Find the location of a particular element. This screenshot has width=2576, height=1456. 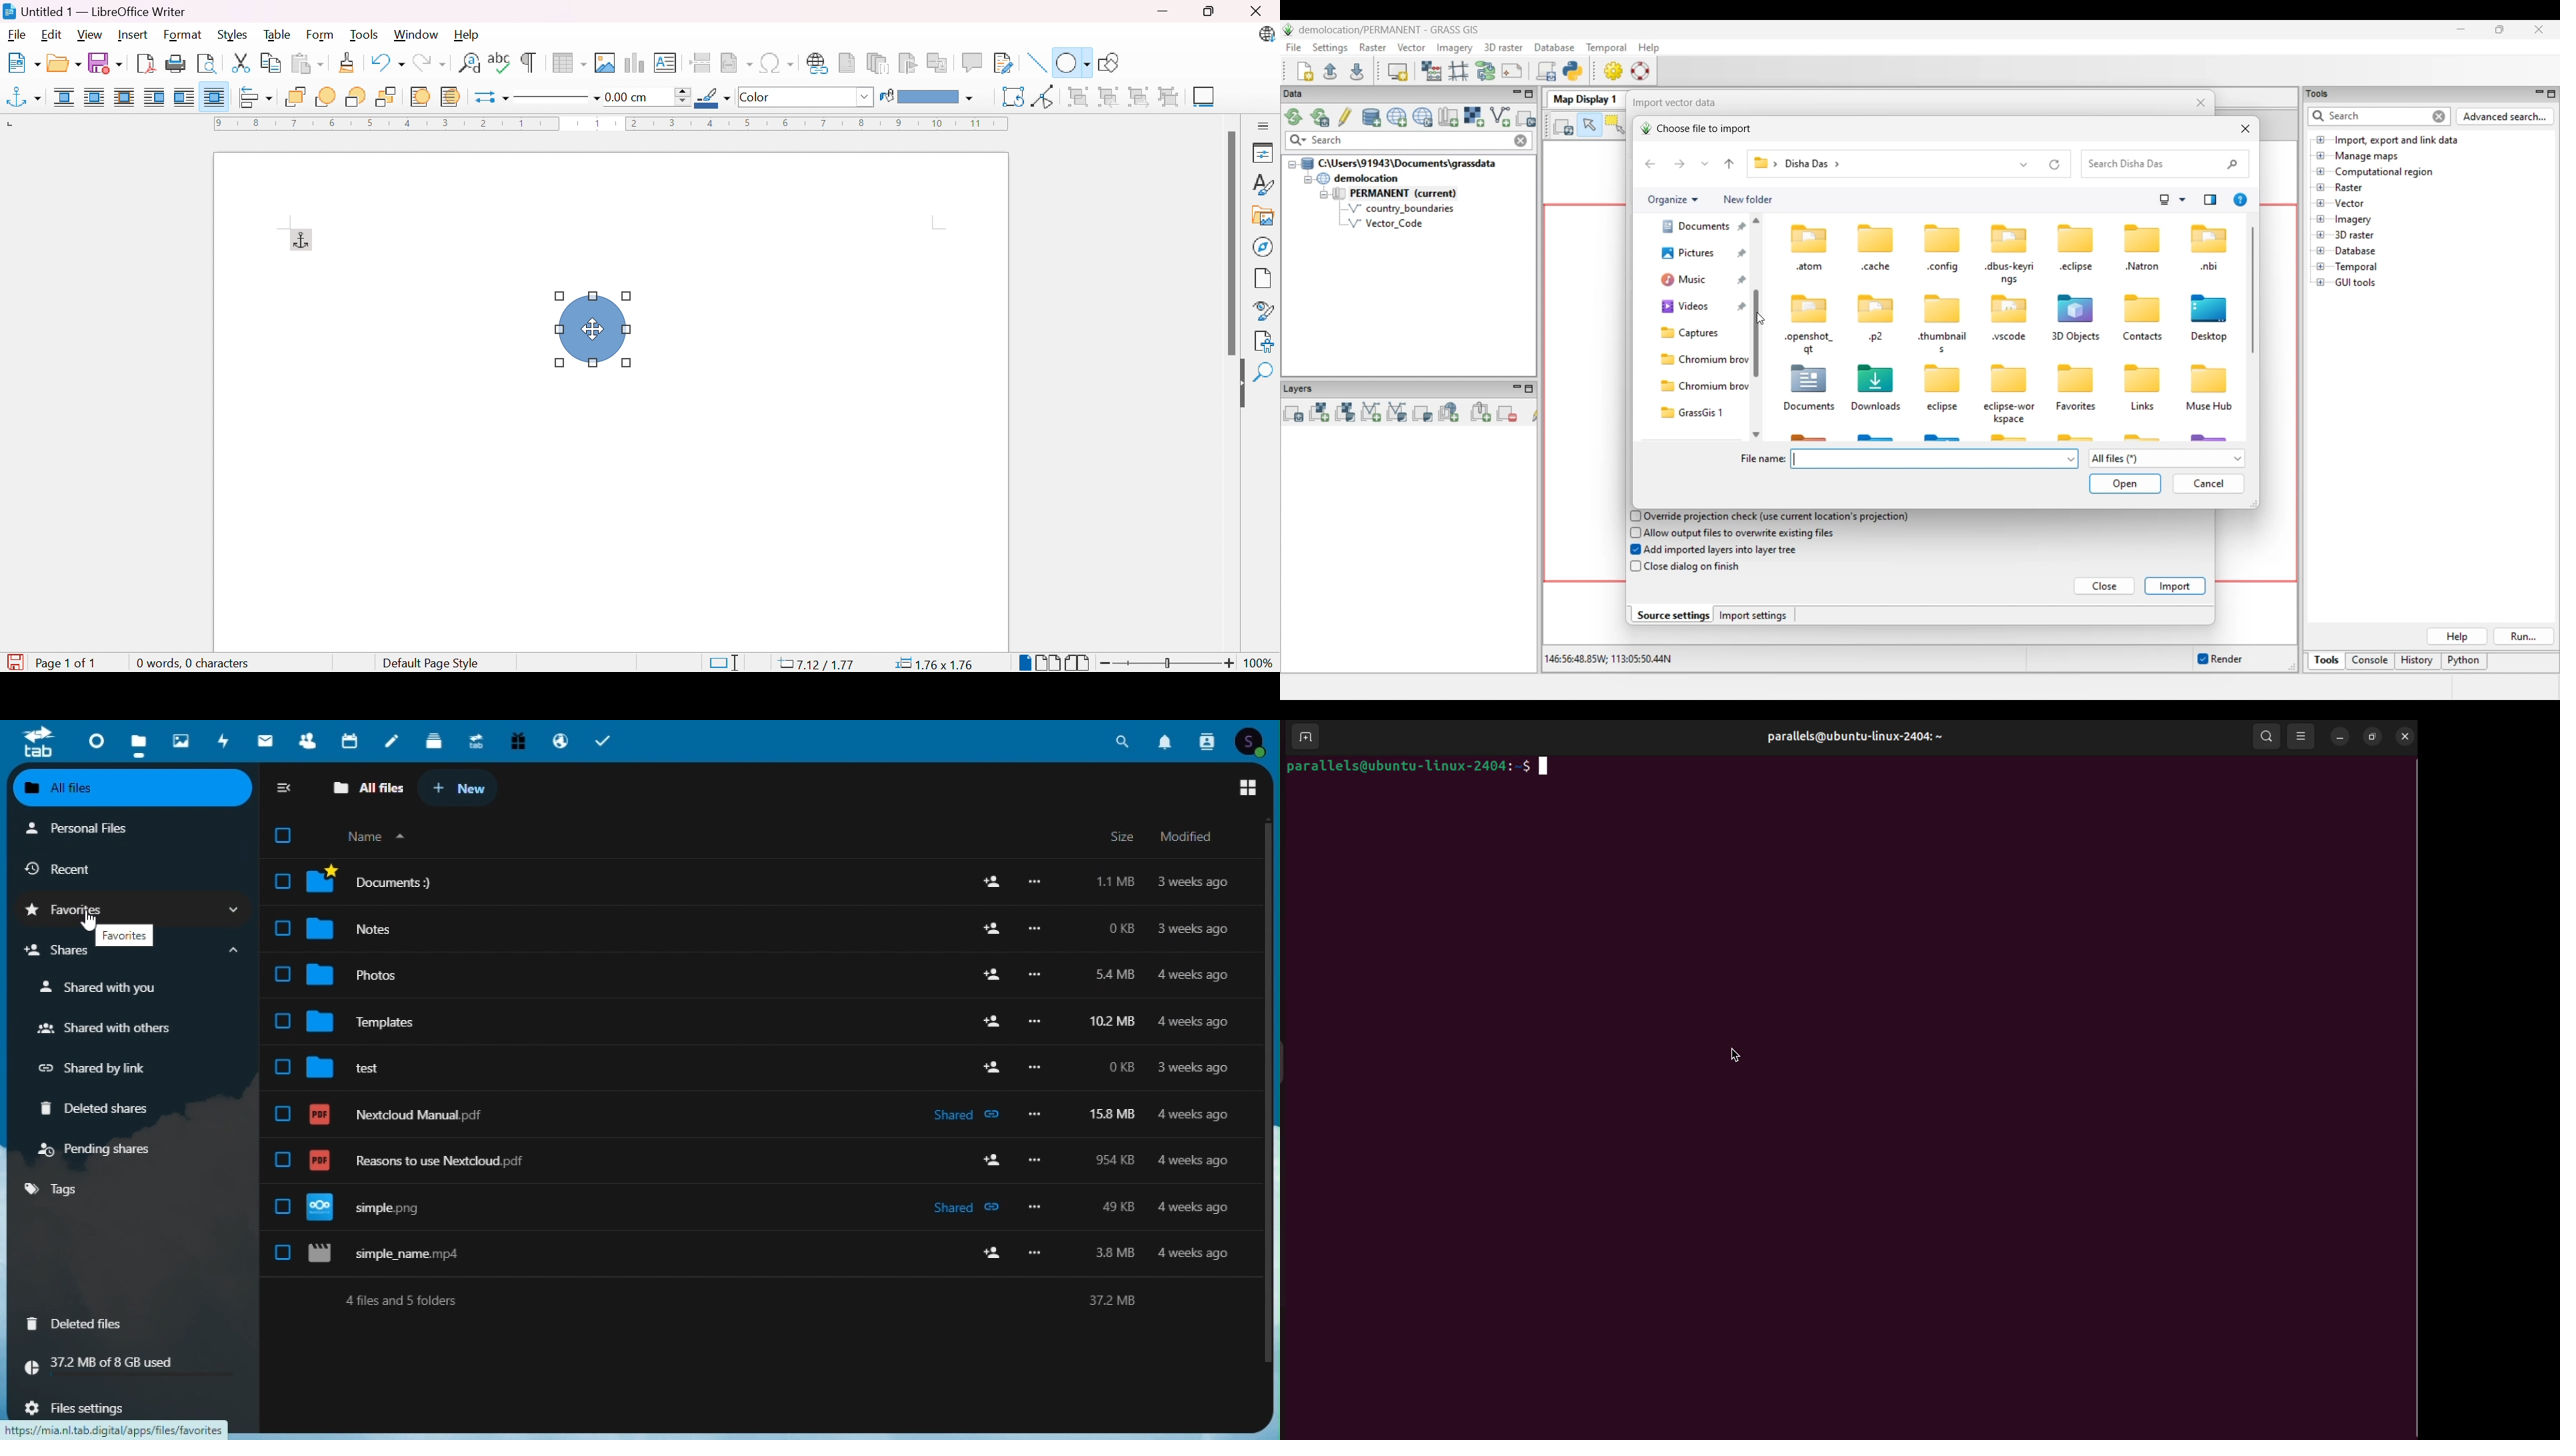

Optimal is located at coordinates (124, 96).